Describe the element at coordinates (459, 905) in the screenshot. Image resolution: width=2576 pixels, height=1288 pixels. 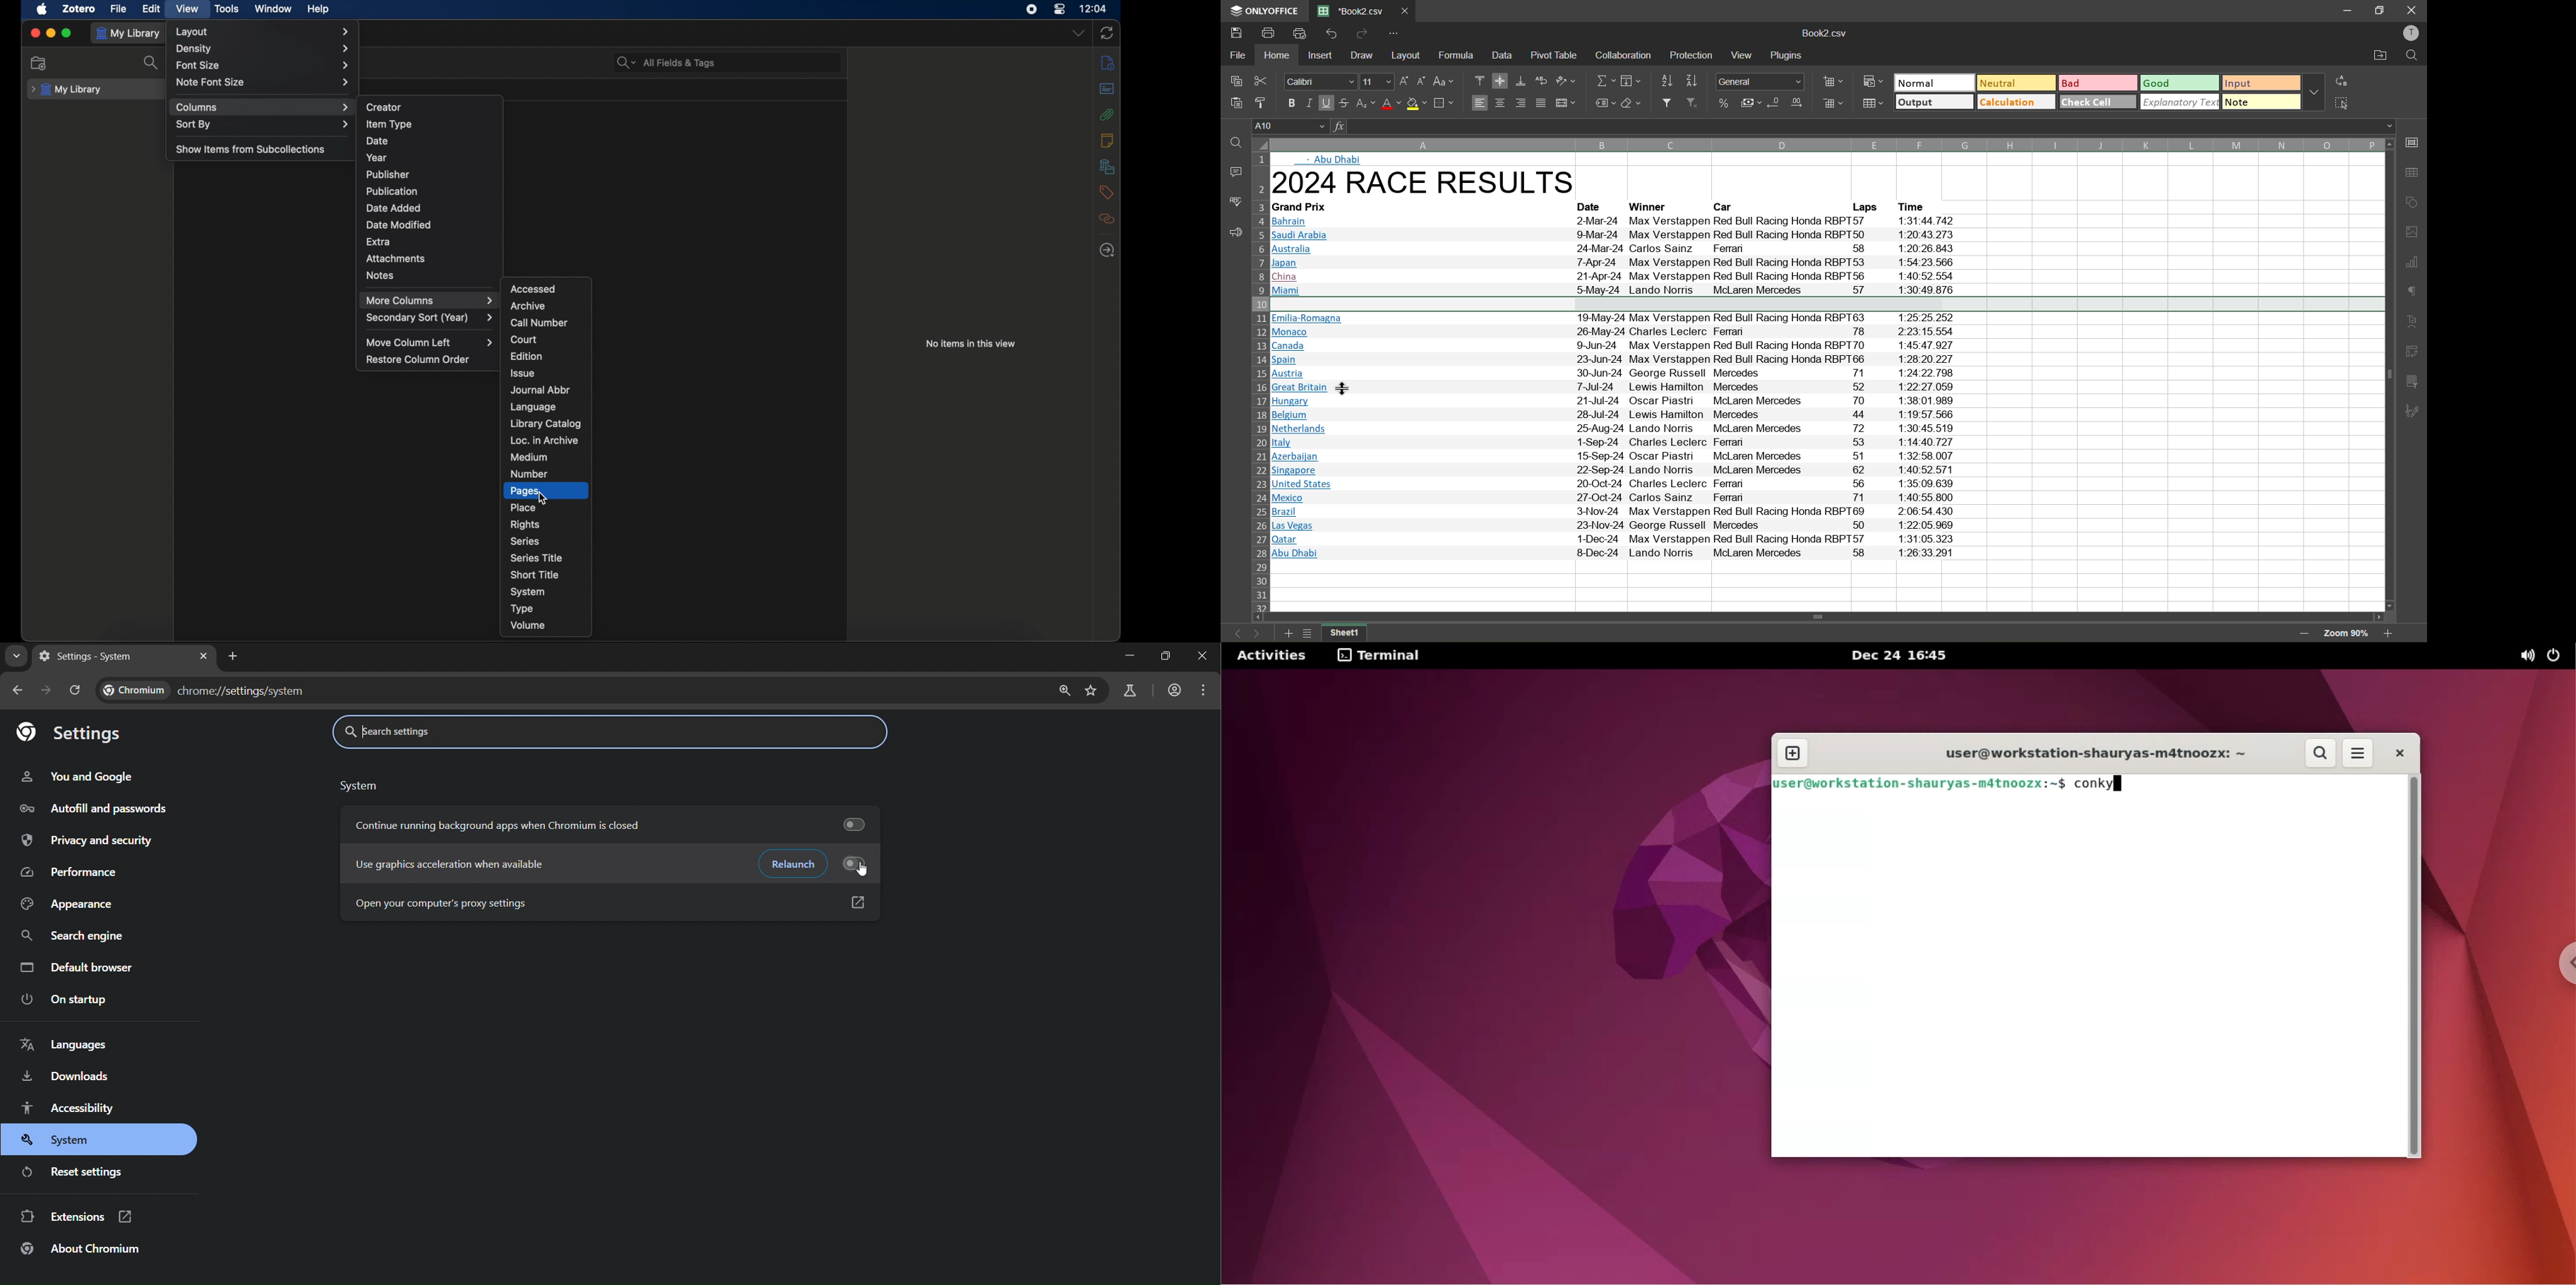
I see `open your computer's proxy settings` at that location.